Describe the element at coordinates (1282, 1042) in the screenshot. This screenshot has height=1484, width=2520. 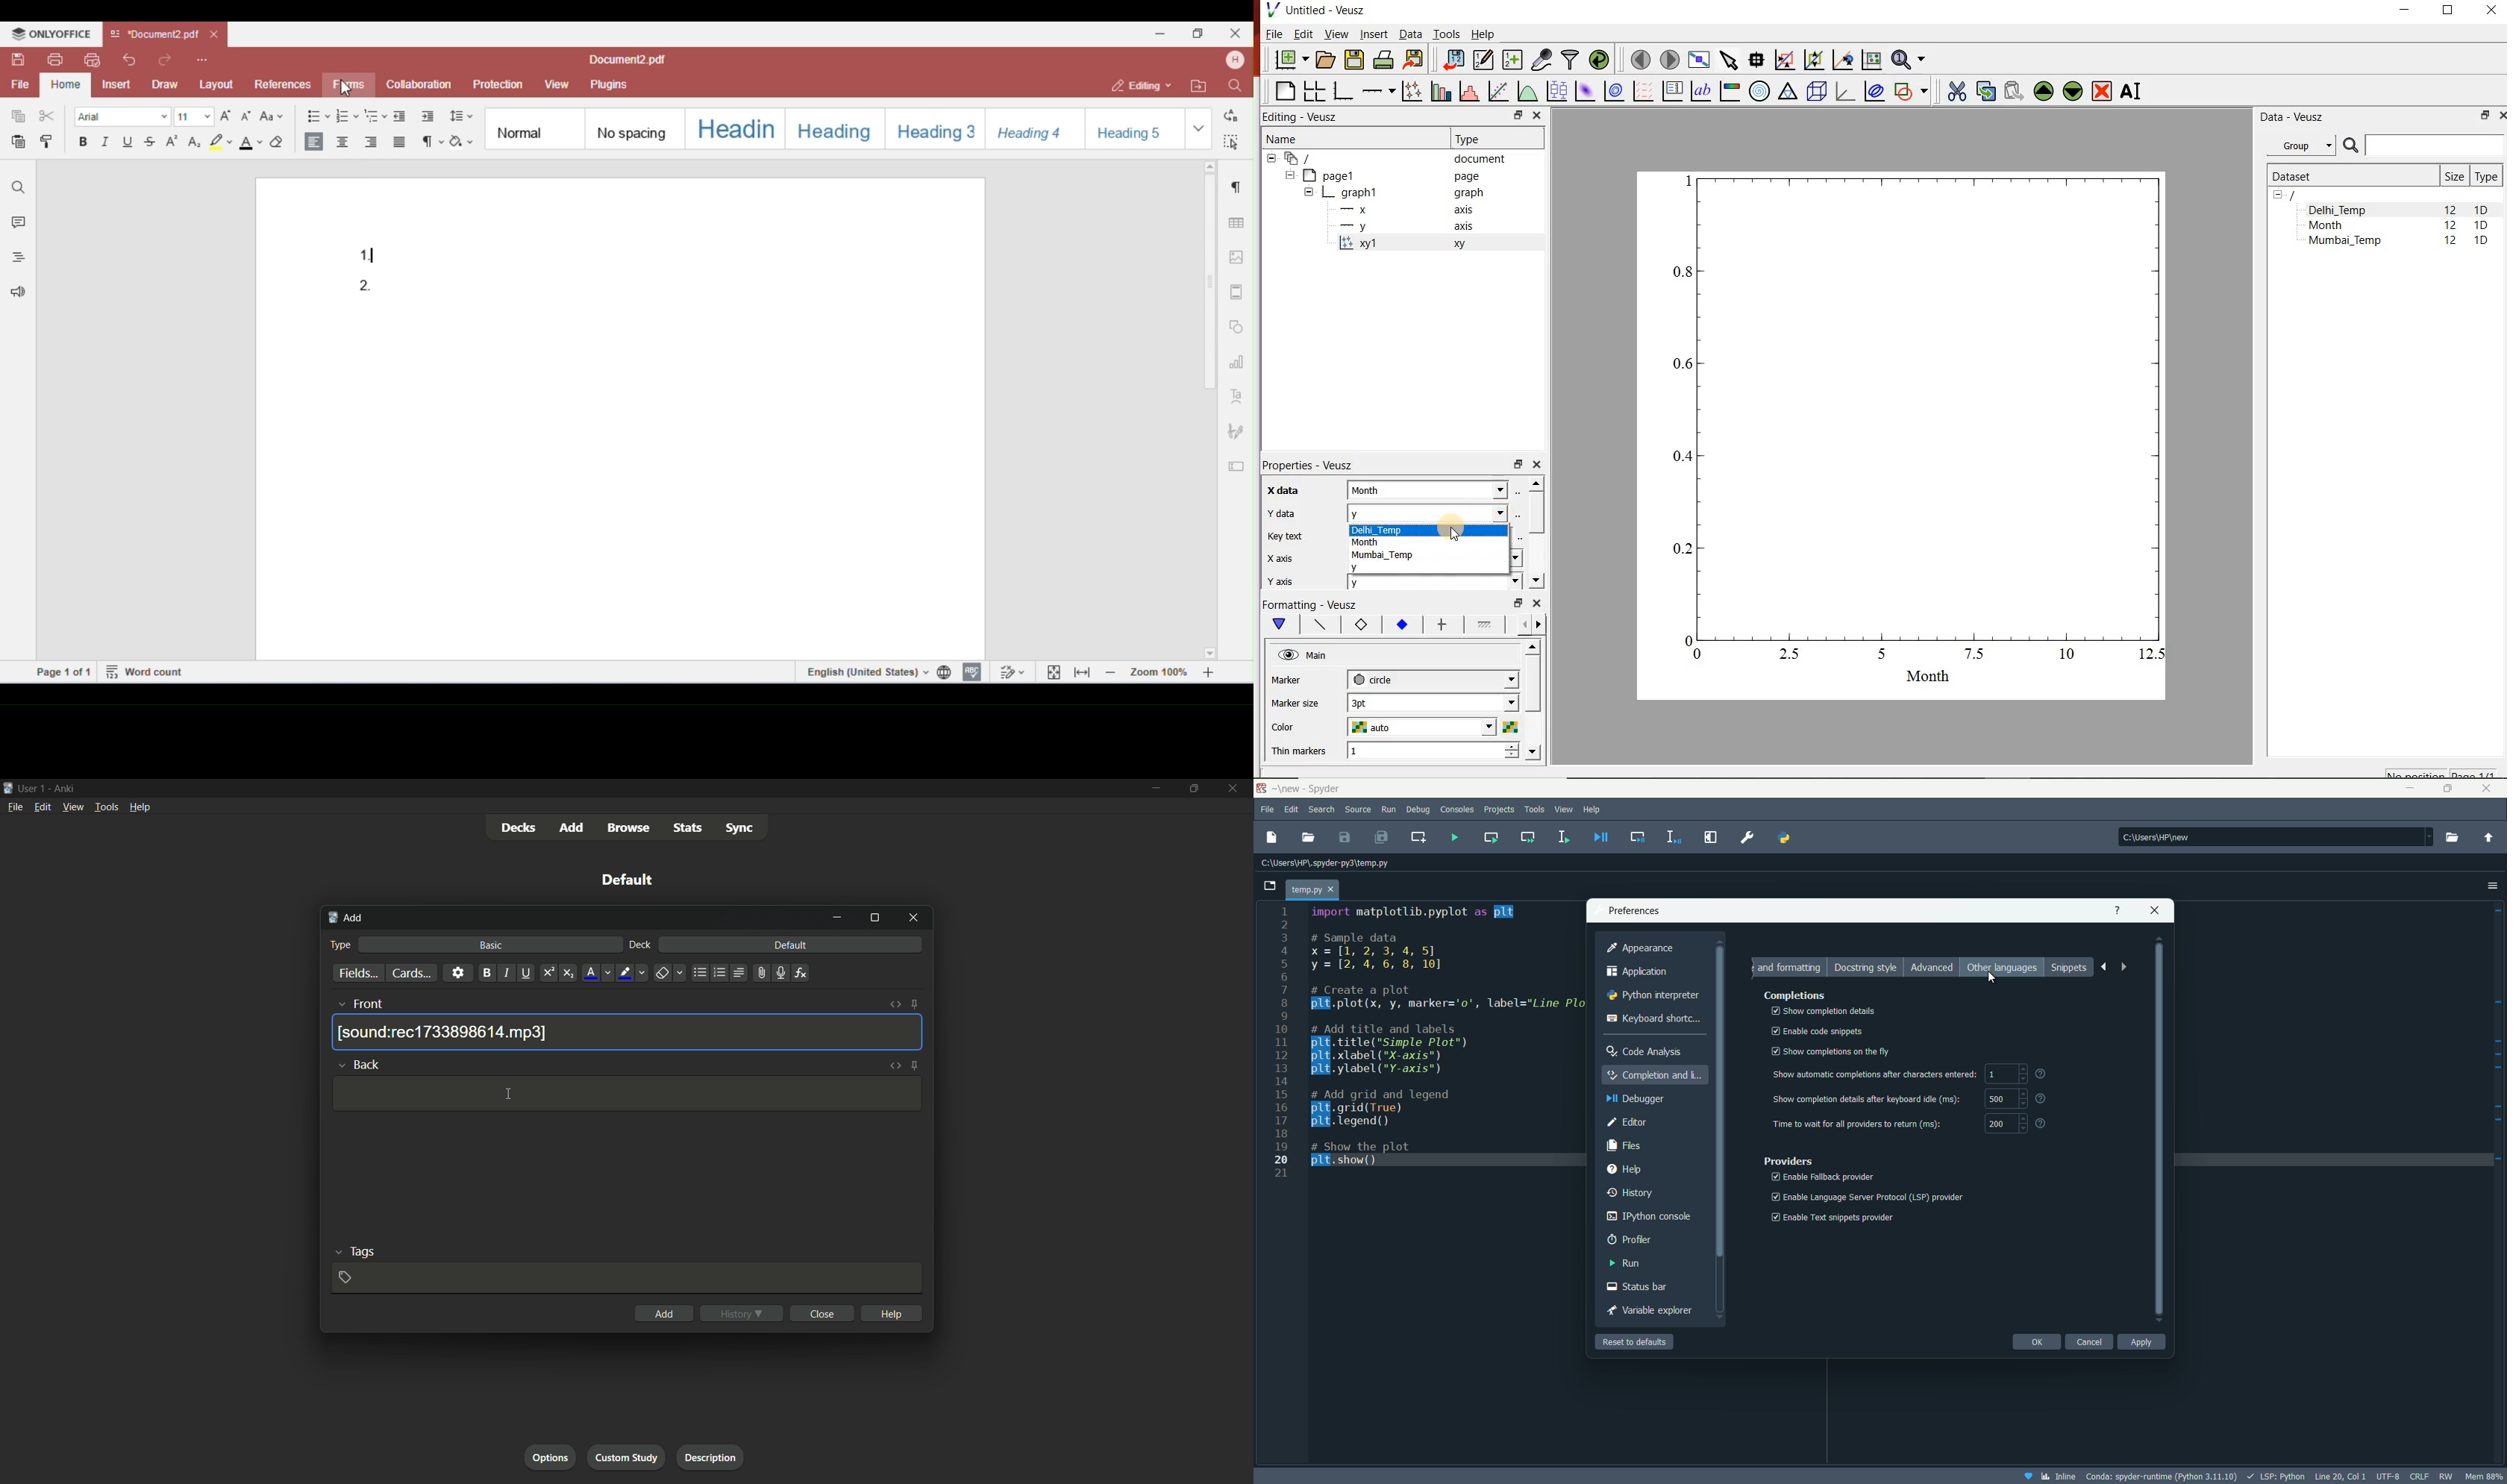
I see `line numbers` at that location.